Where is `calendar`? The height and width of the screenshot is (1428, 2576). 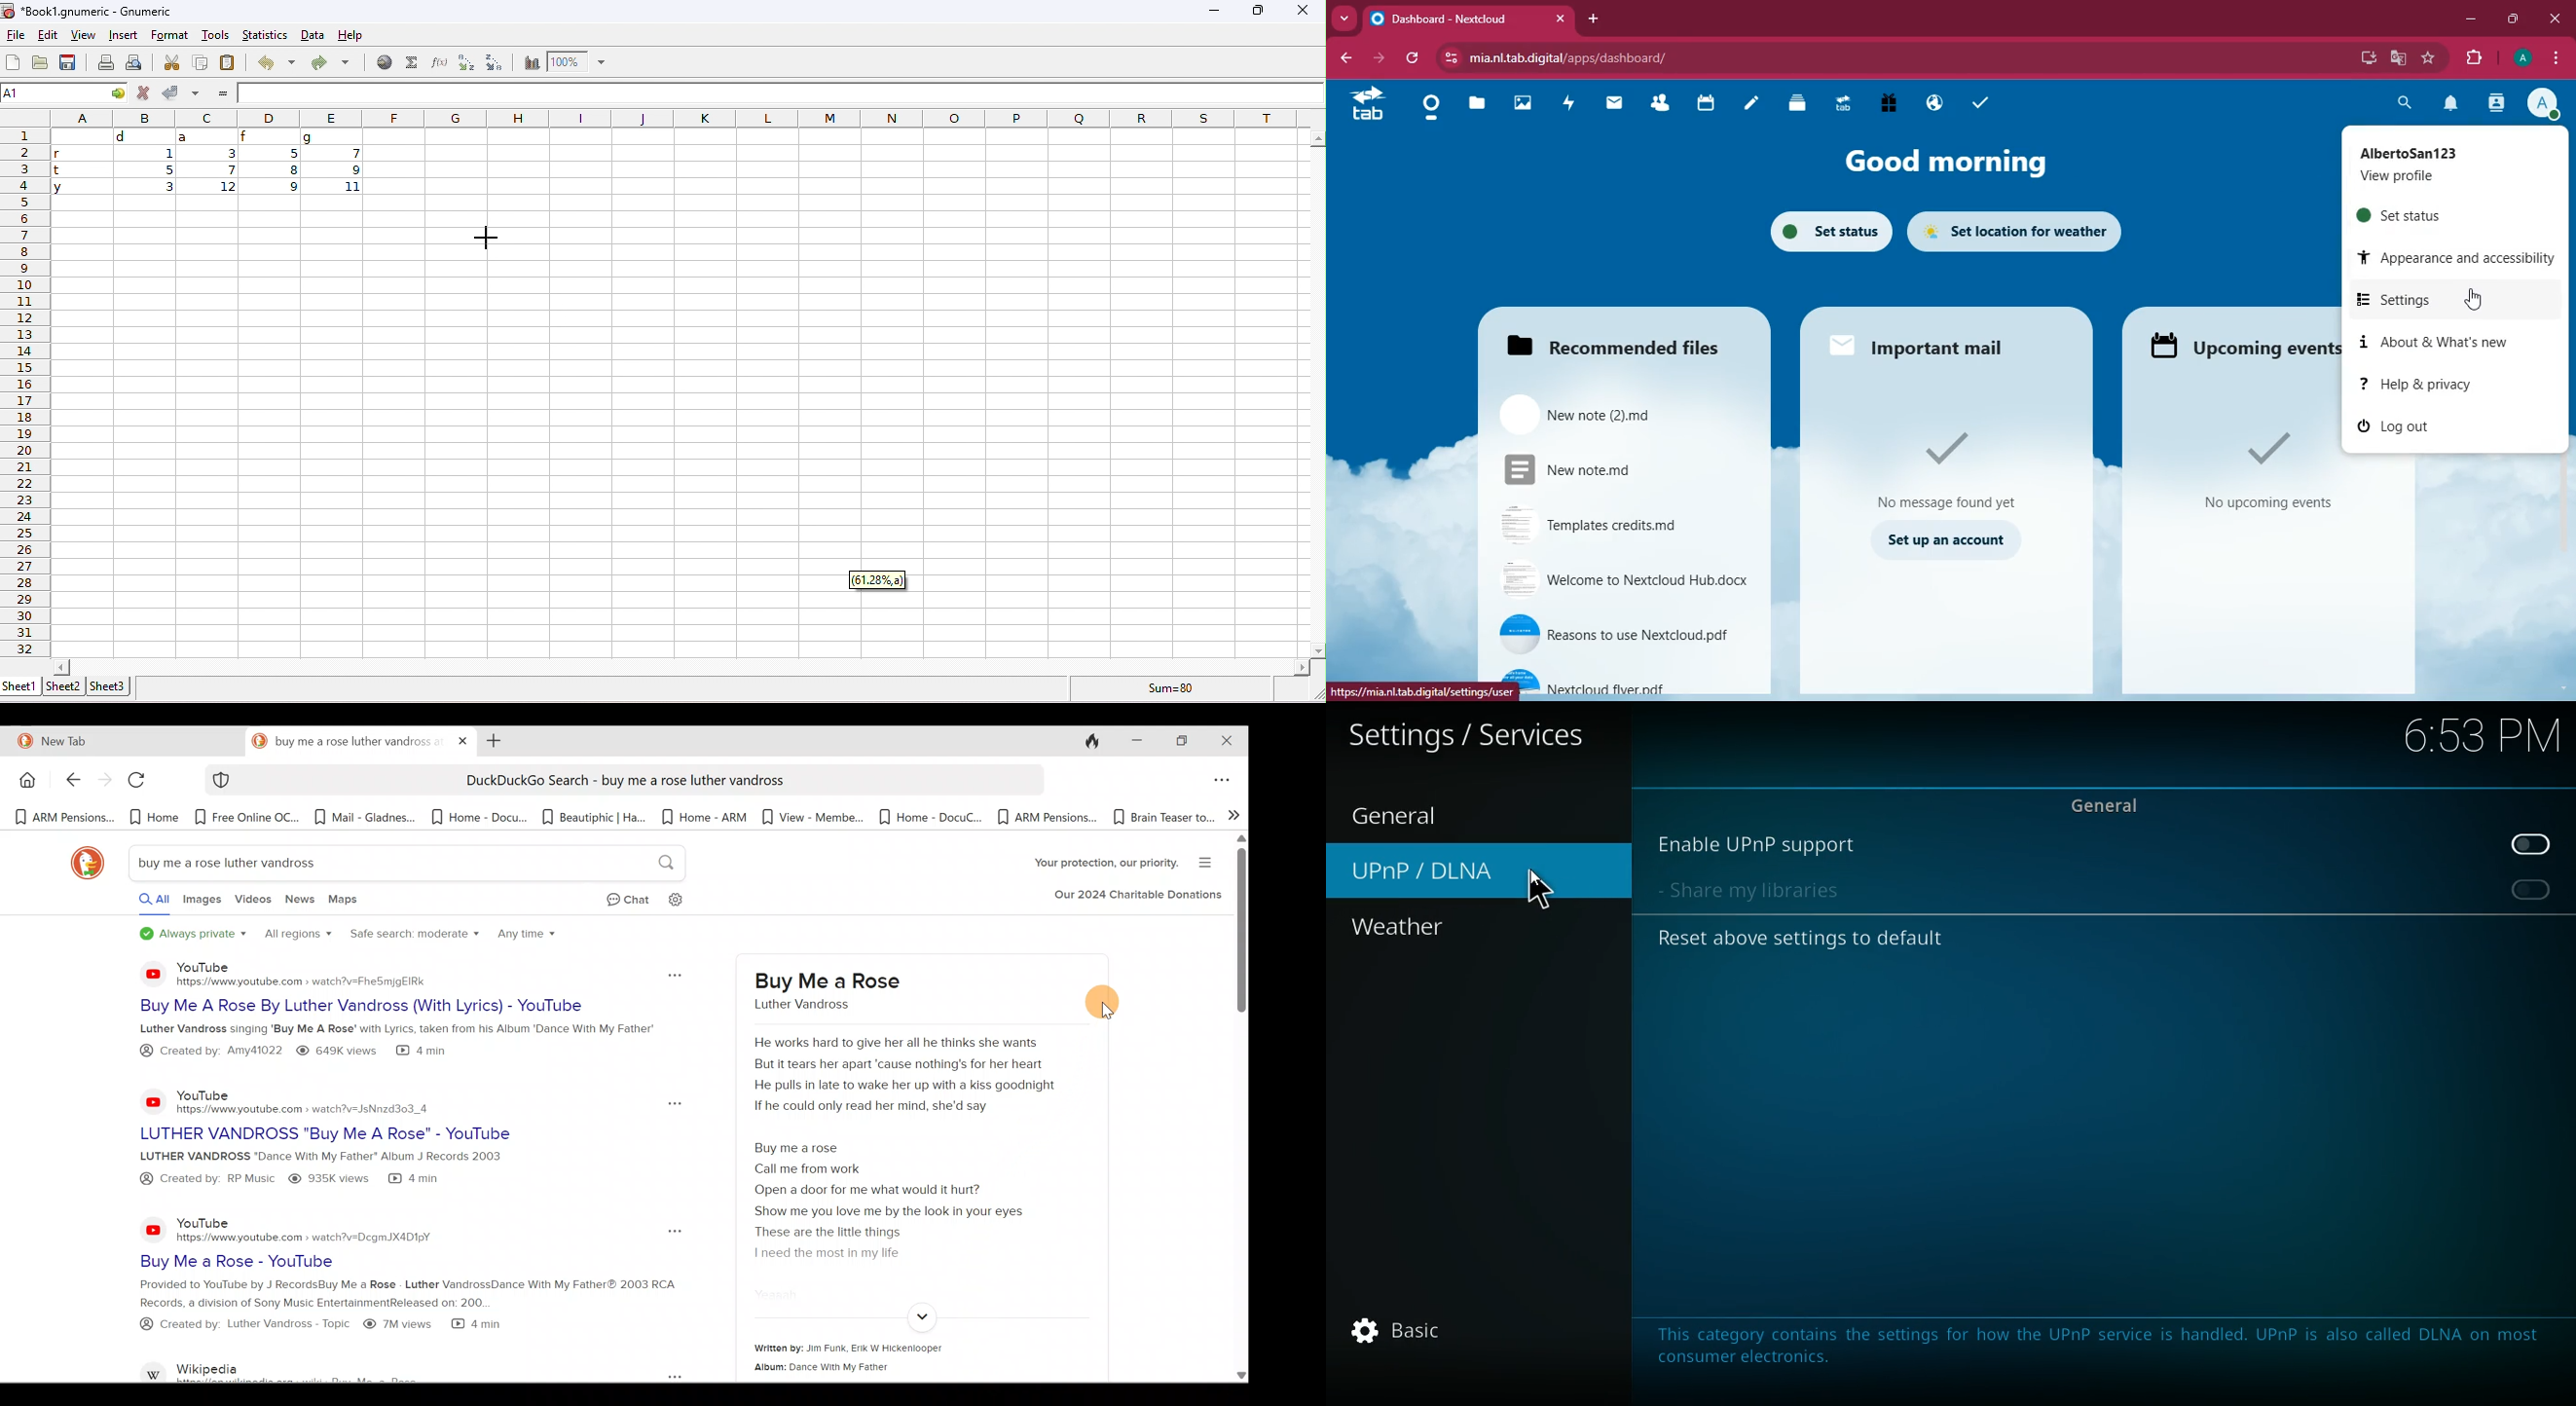
calendar is located at coordinates (1706, 105).